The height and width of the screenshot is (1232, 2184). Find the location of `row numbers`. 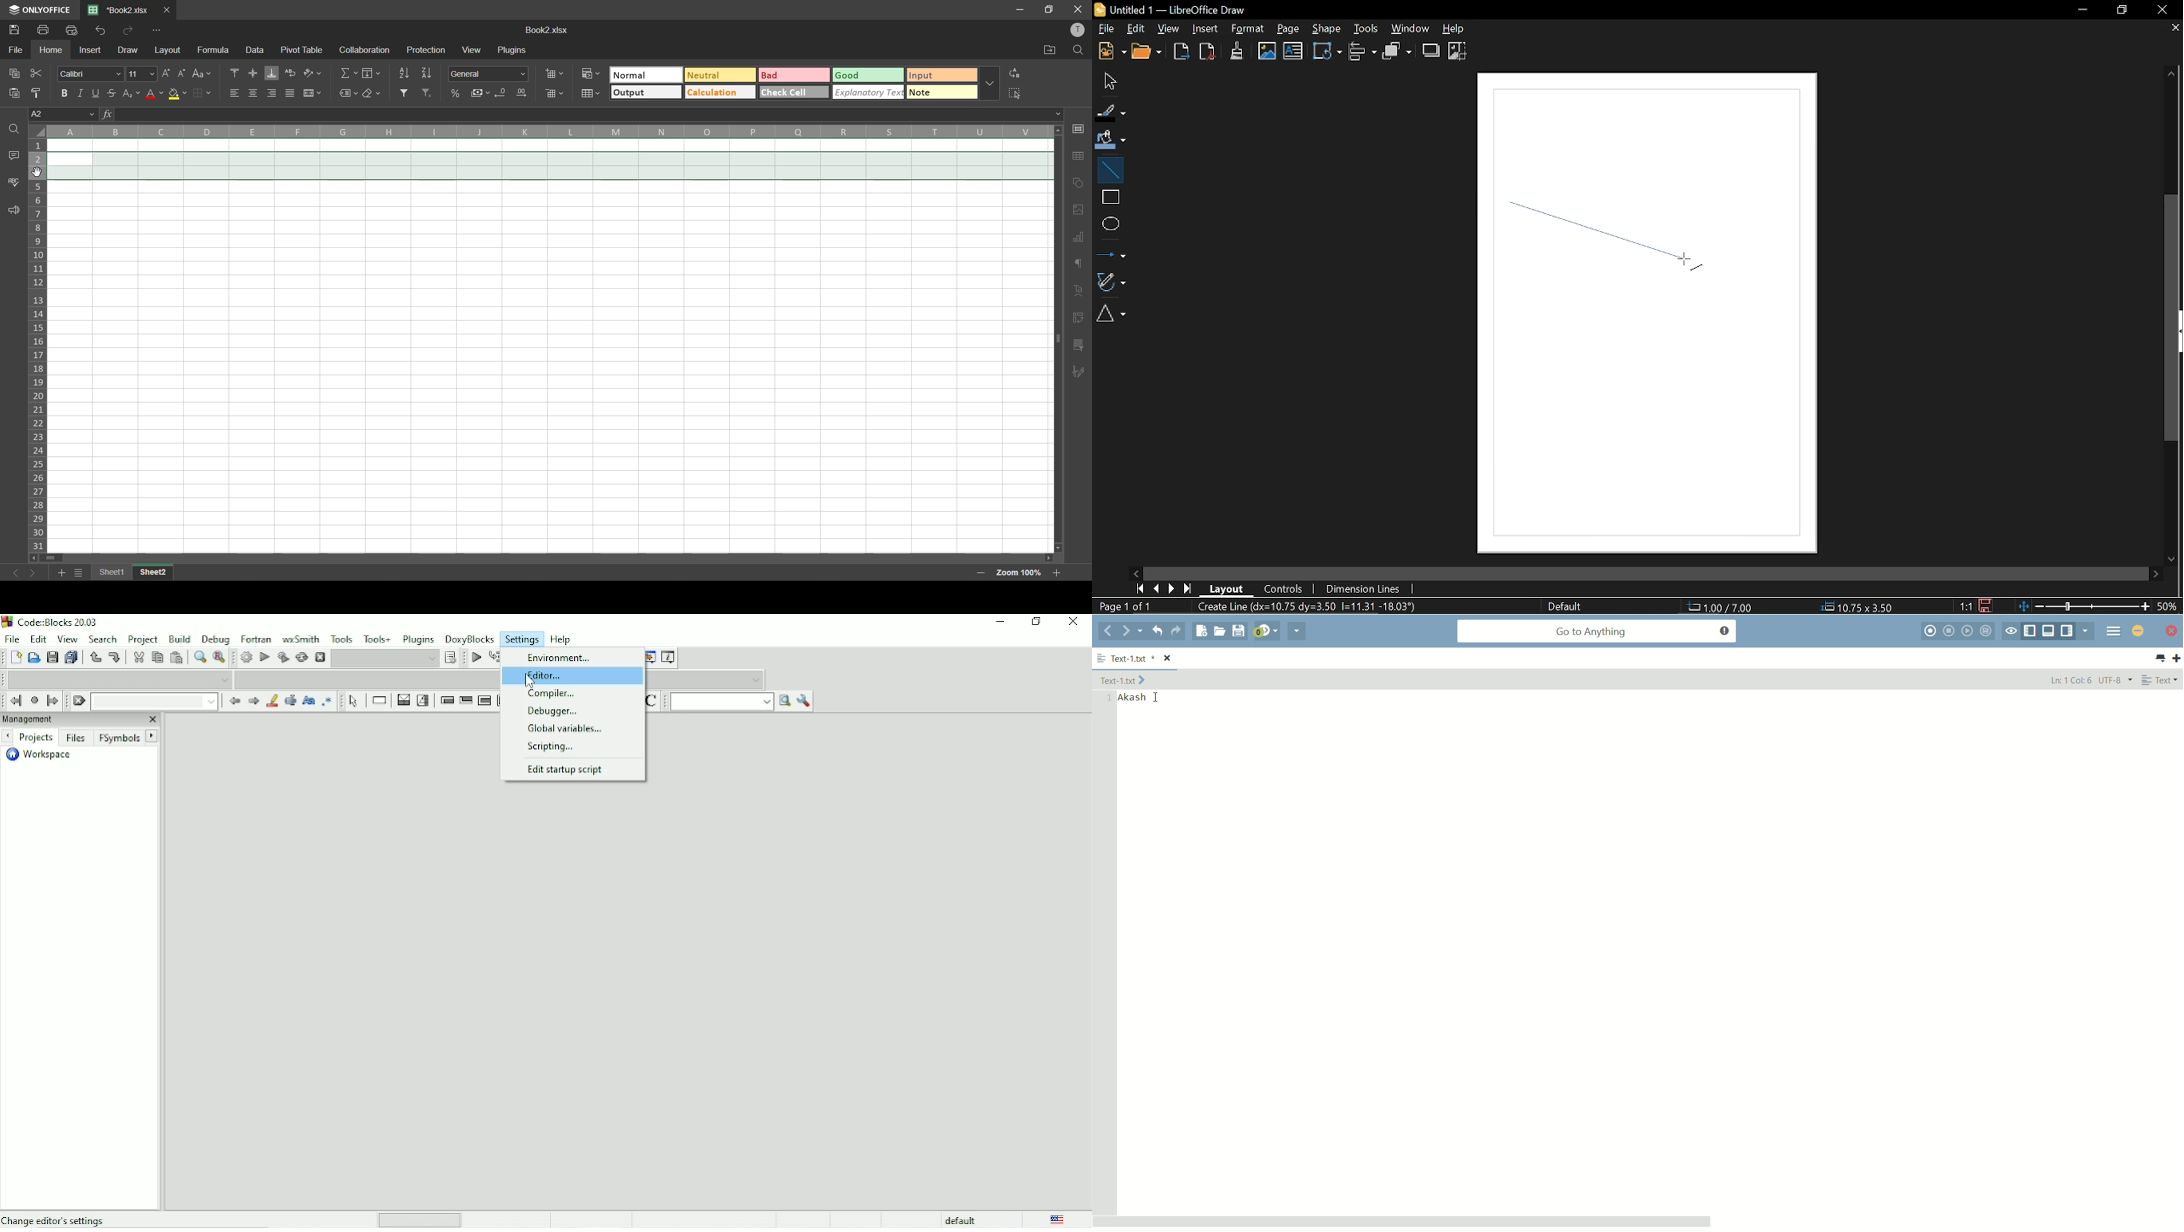

row numbers is located at coordinates (39, 347).